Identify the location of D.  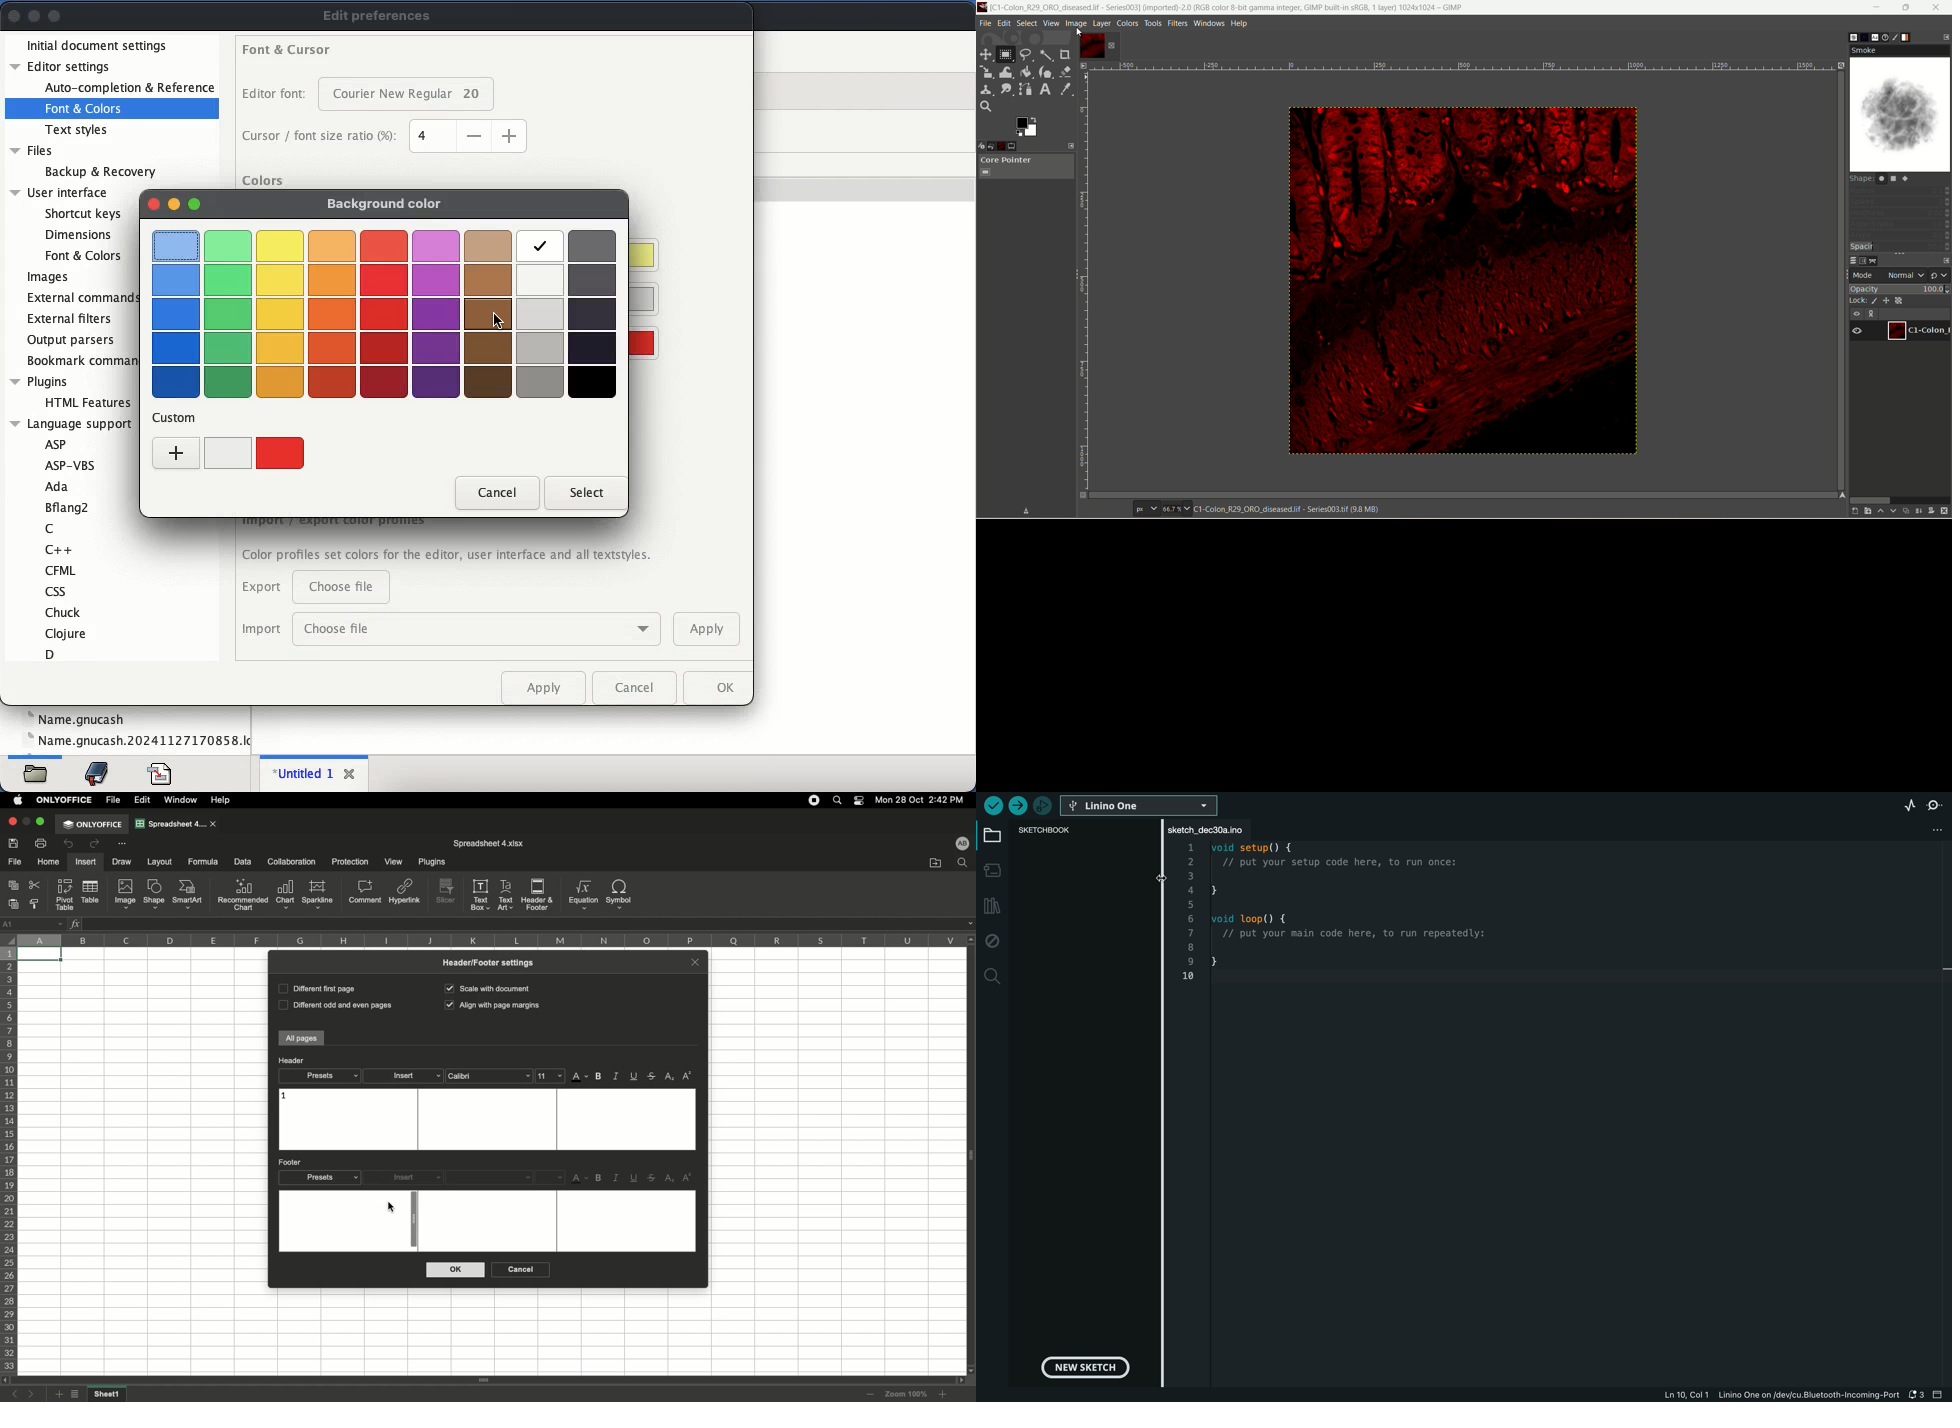
(54, 655).